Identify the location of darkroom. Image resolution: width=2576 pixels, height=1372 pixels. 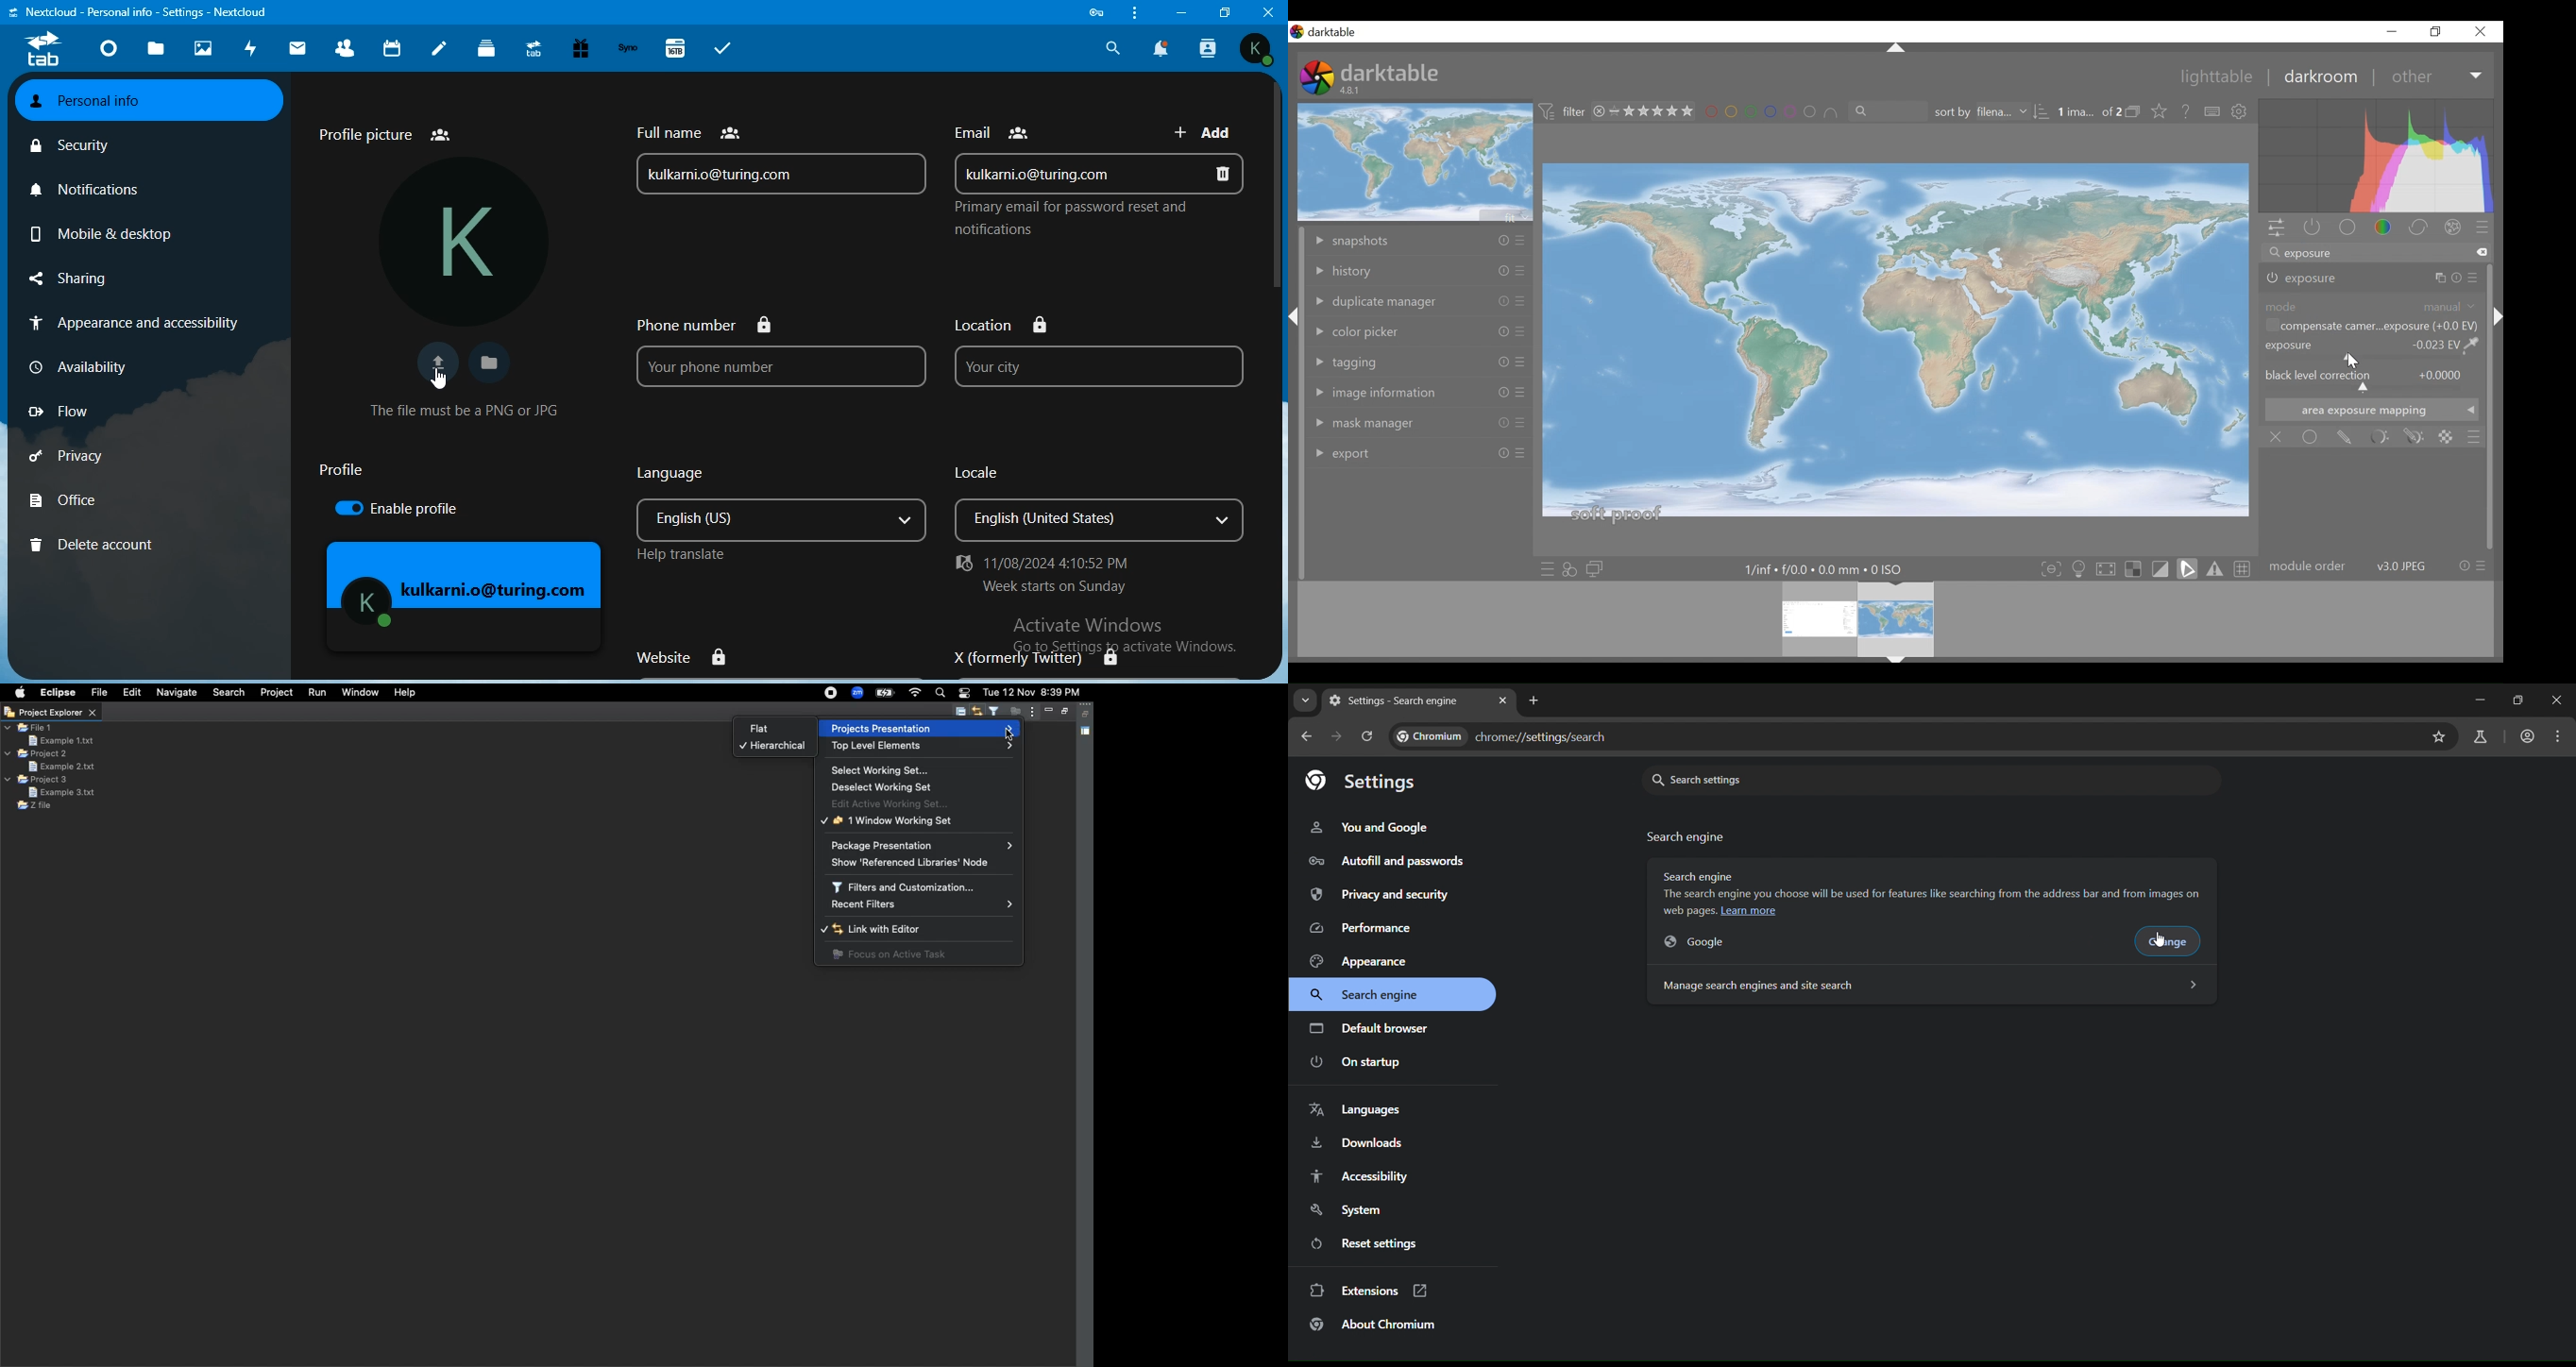
(2320, 77).